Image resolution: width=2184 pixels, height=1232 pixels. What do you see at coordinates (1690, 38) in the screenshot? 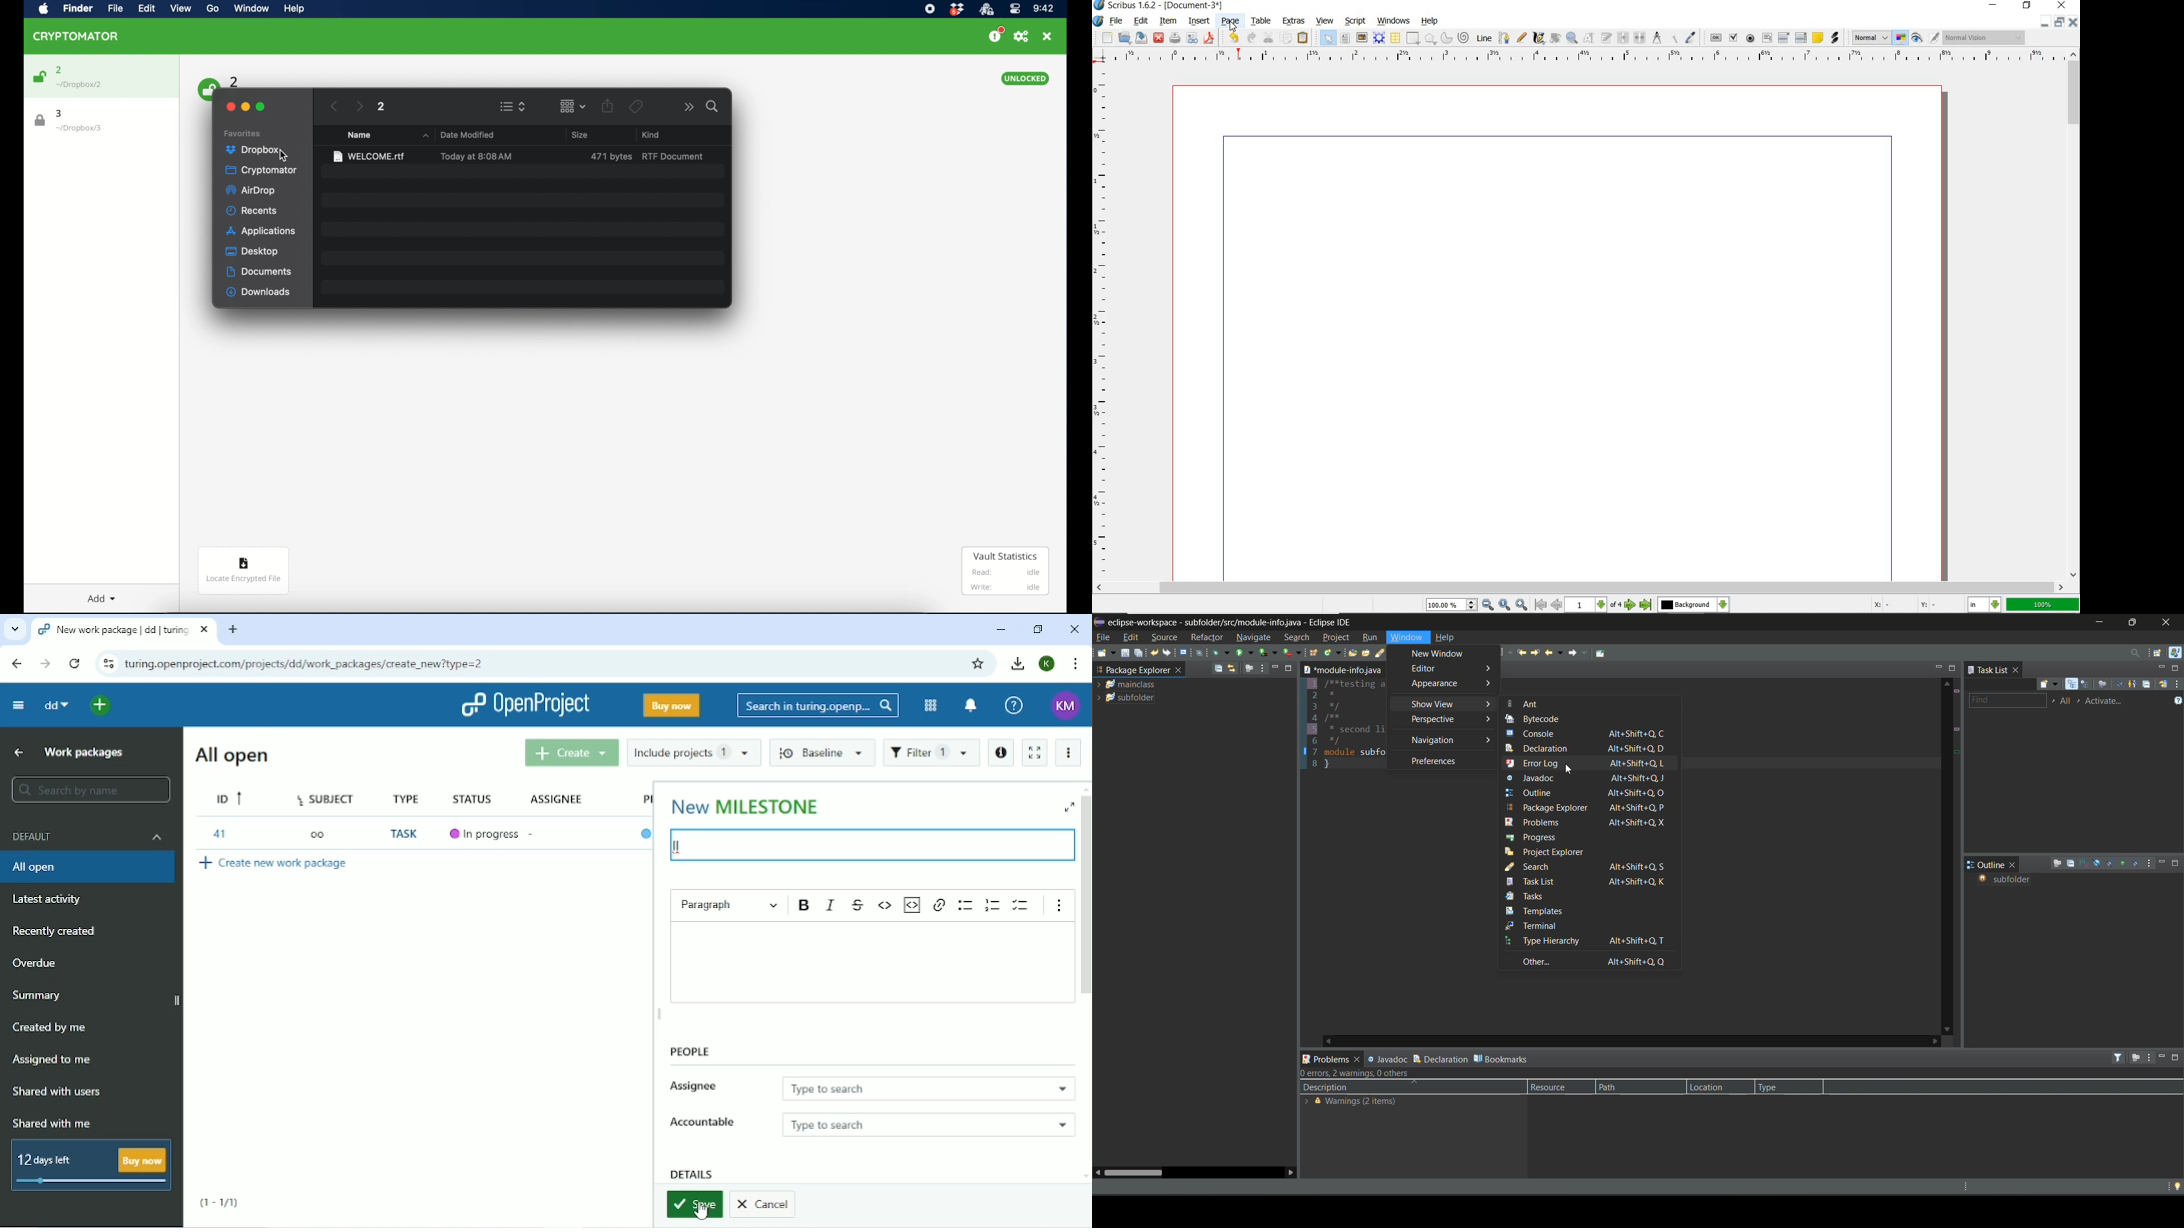
I see `eye dropper` at bounding box center [1690, 38].